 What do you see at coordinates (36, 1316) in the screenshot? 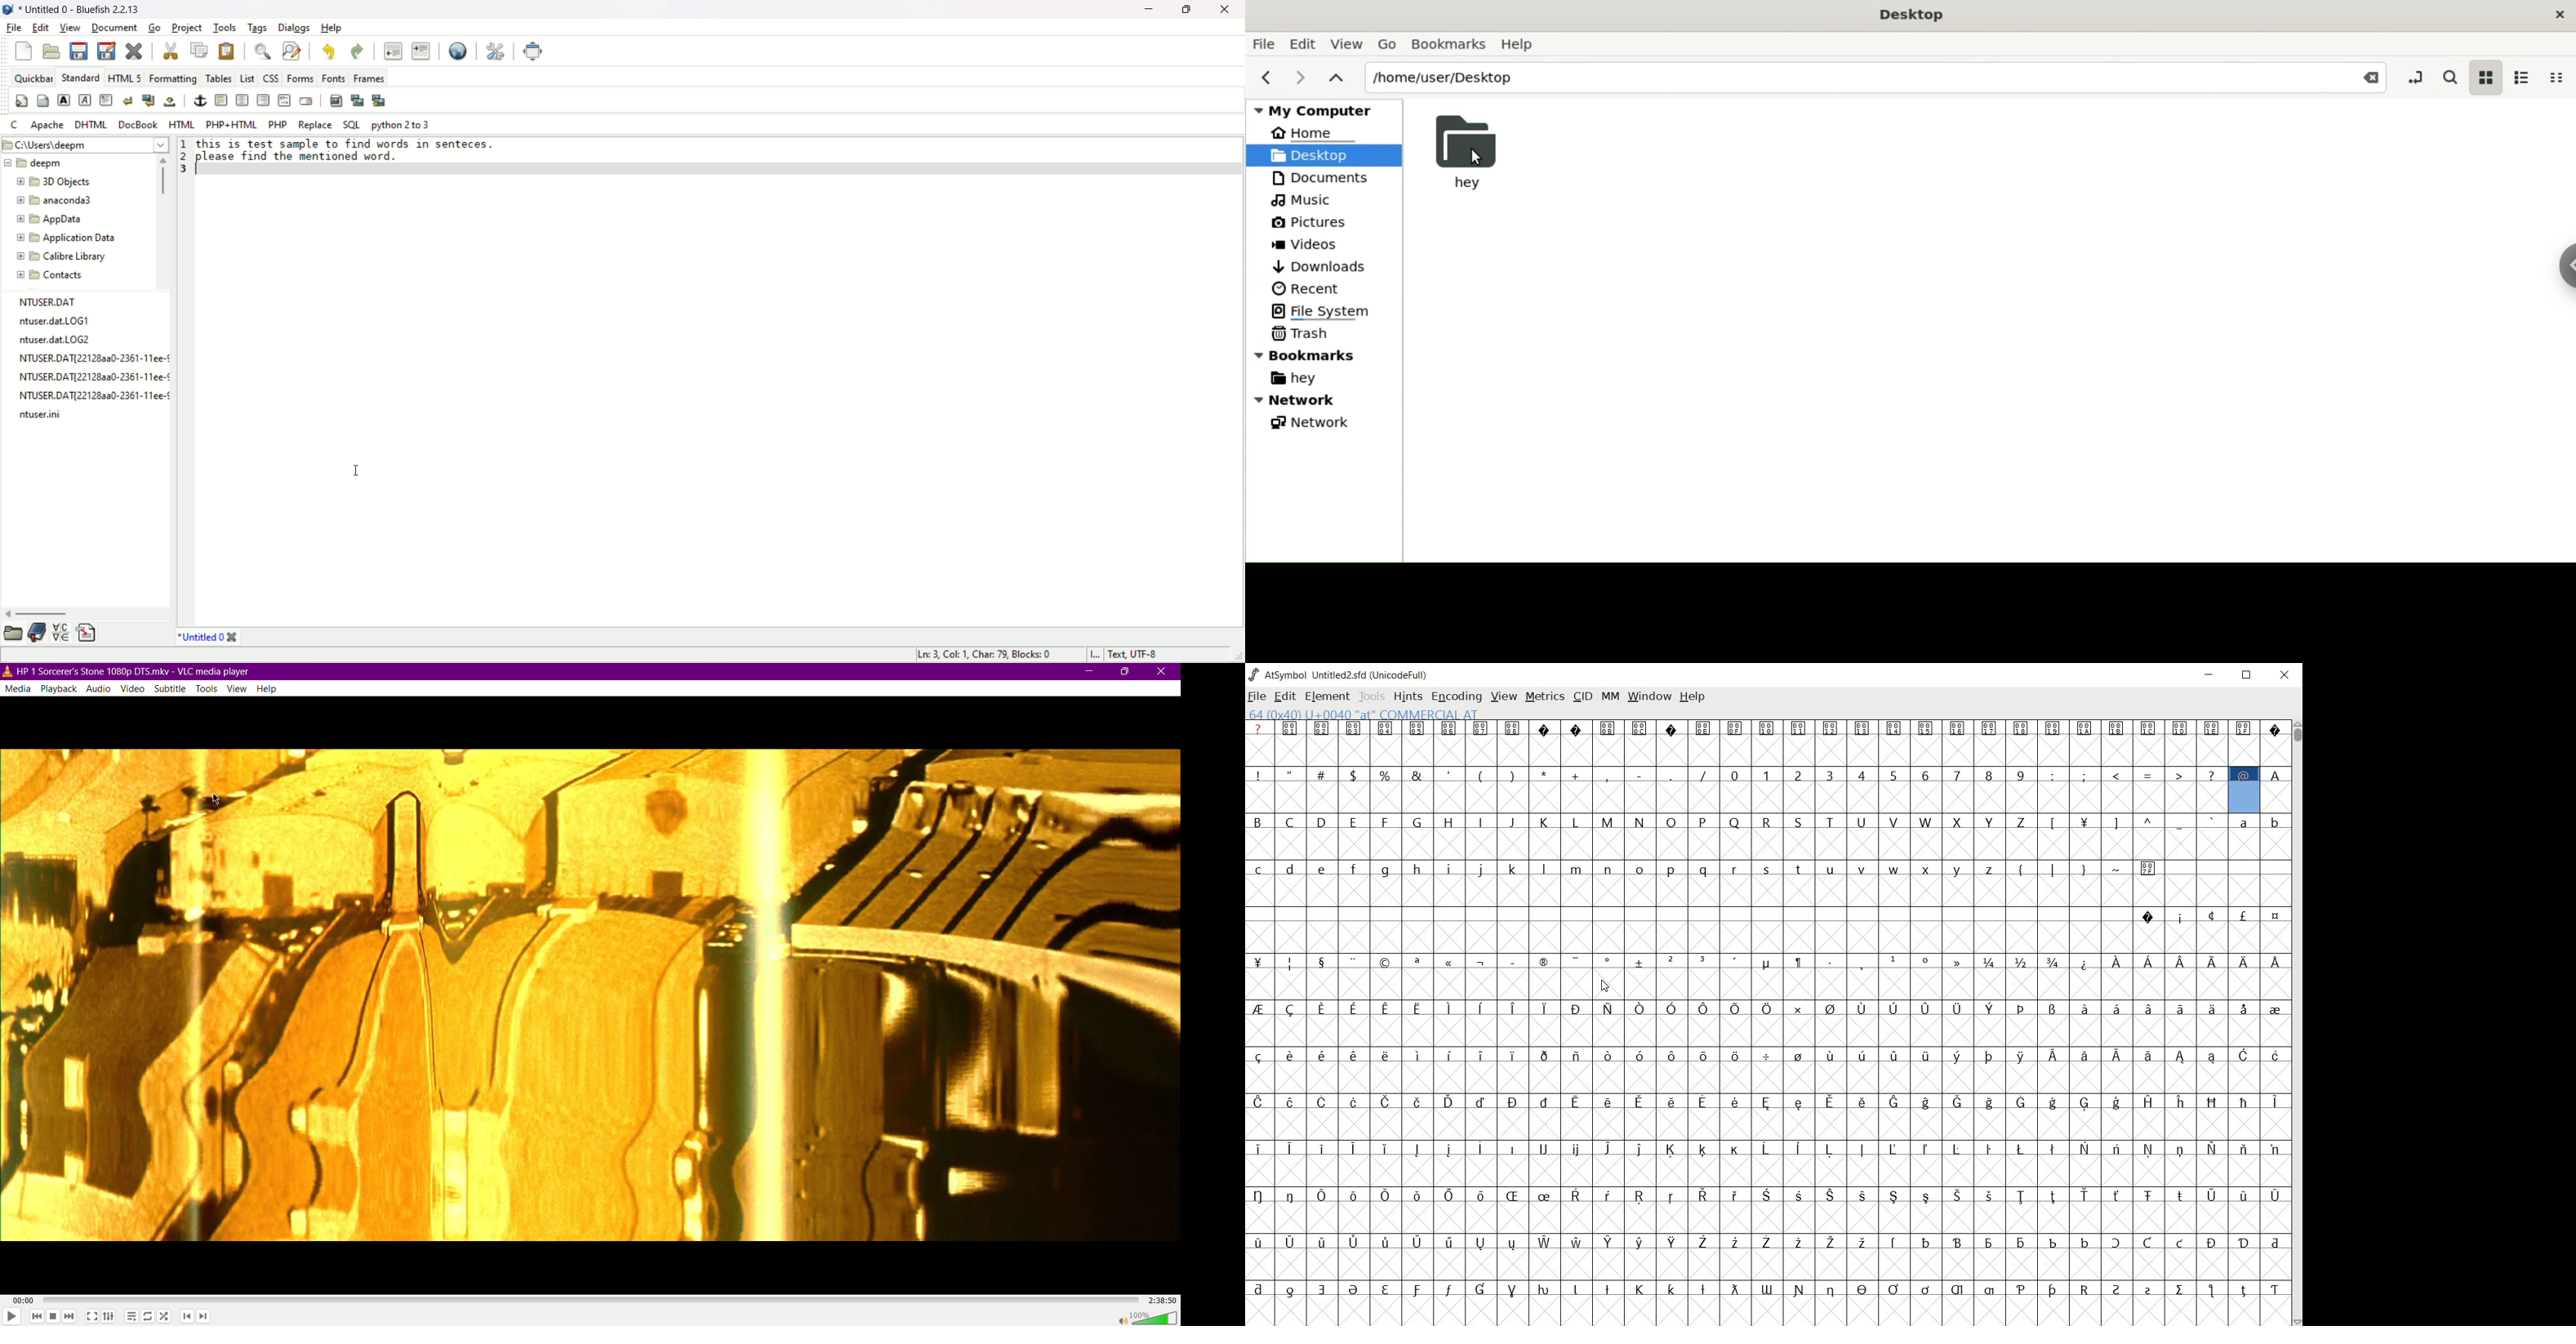
I see `Skip Back` at bounding box center [36, 1316].